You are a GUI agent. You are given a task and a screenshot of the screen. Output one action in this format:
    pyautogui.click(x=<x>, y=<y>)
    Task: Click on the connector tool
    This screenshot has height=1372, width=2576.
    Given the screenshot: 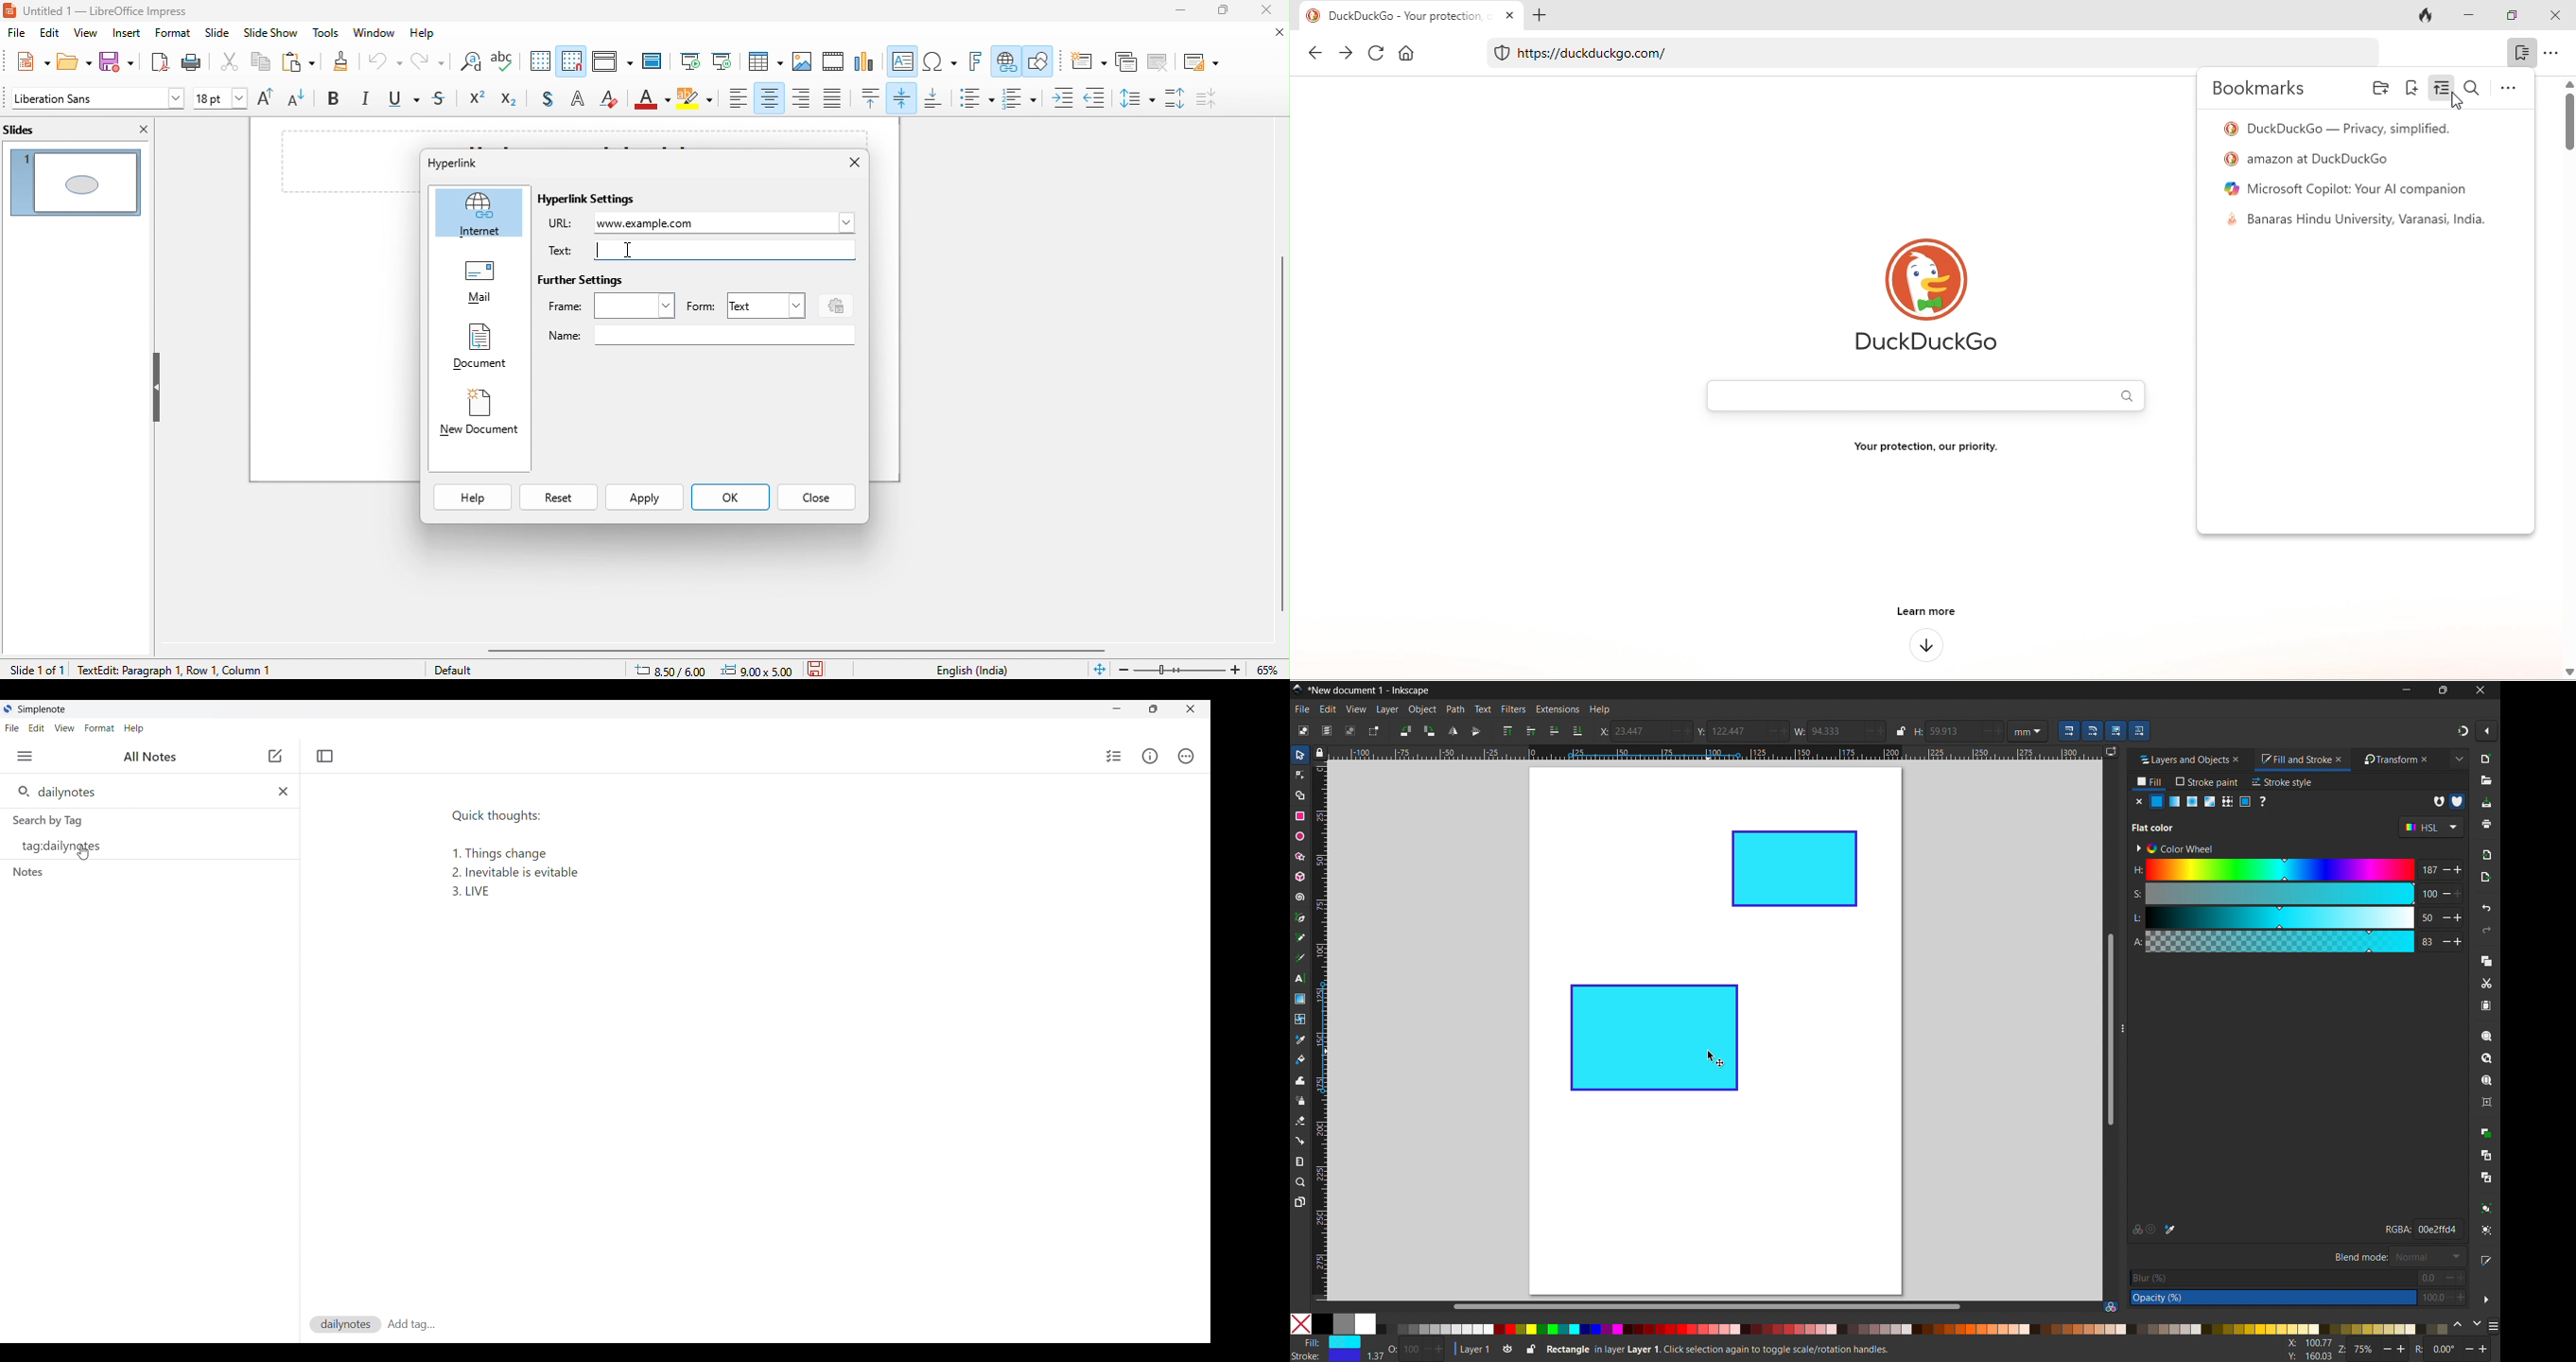 What is the action you would take?
    pyautogui.click(x=1299, y=1140)
    